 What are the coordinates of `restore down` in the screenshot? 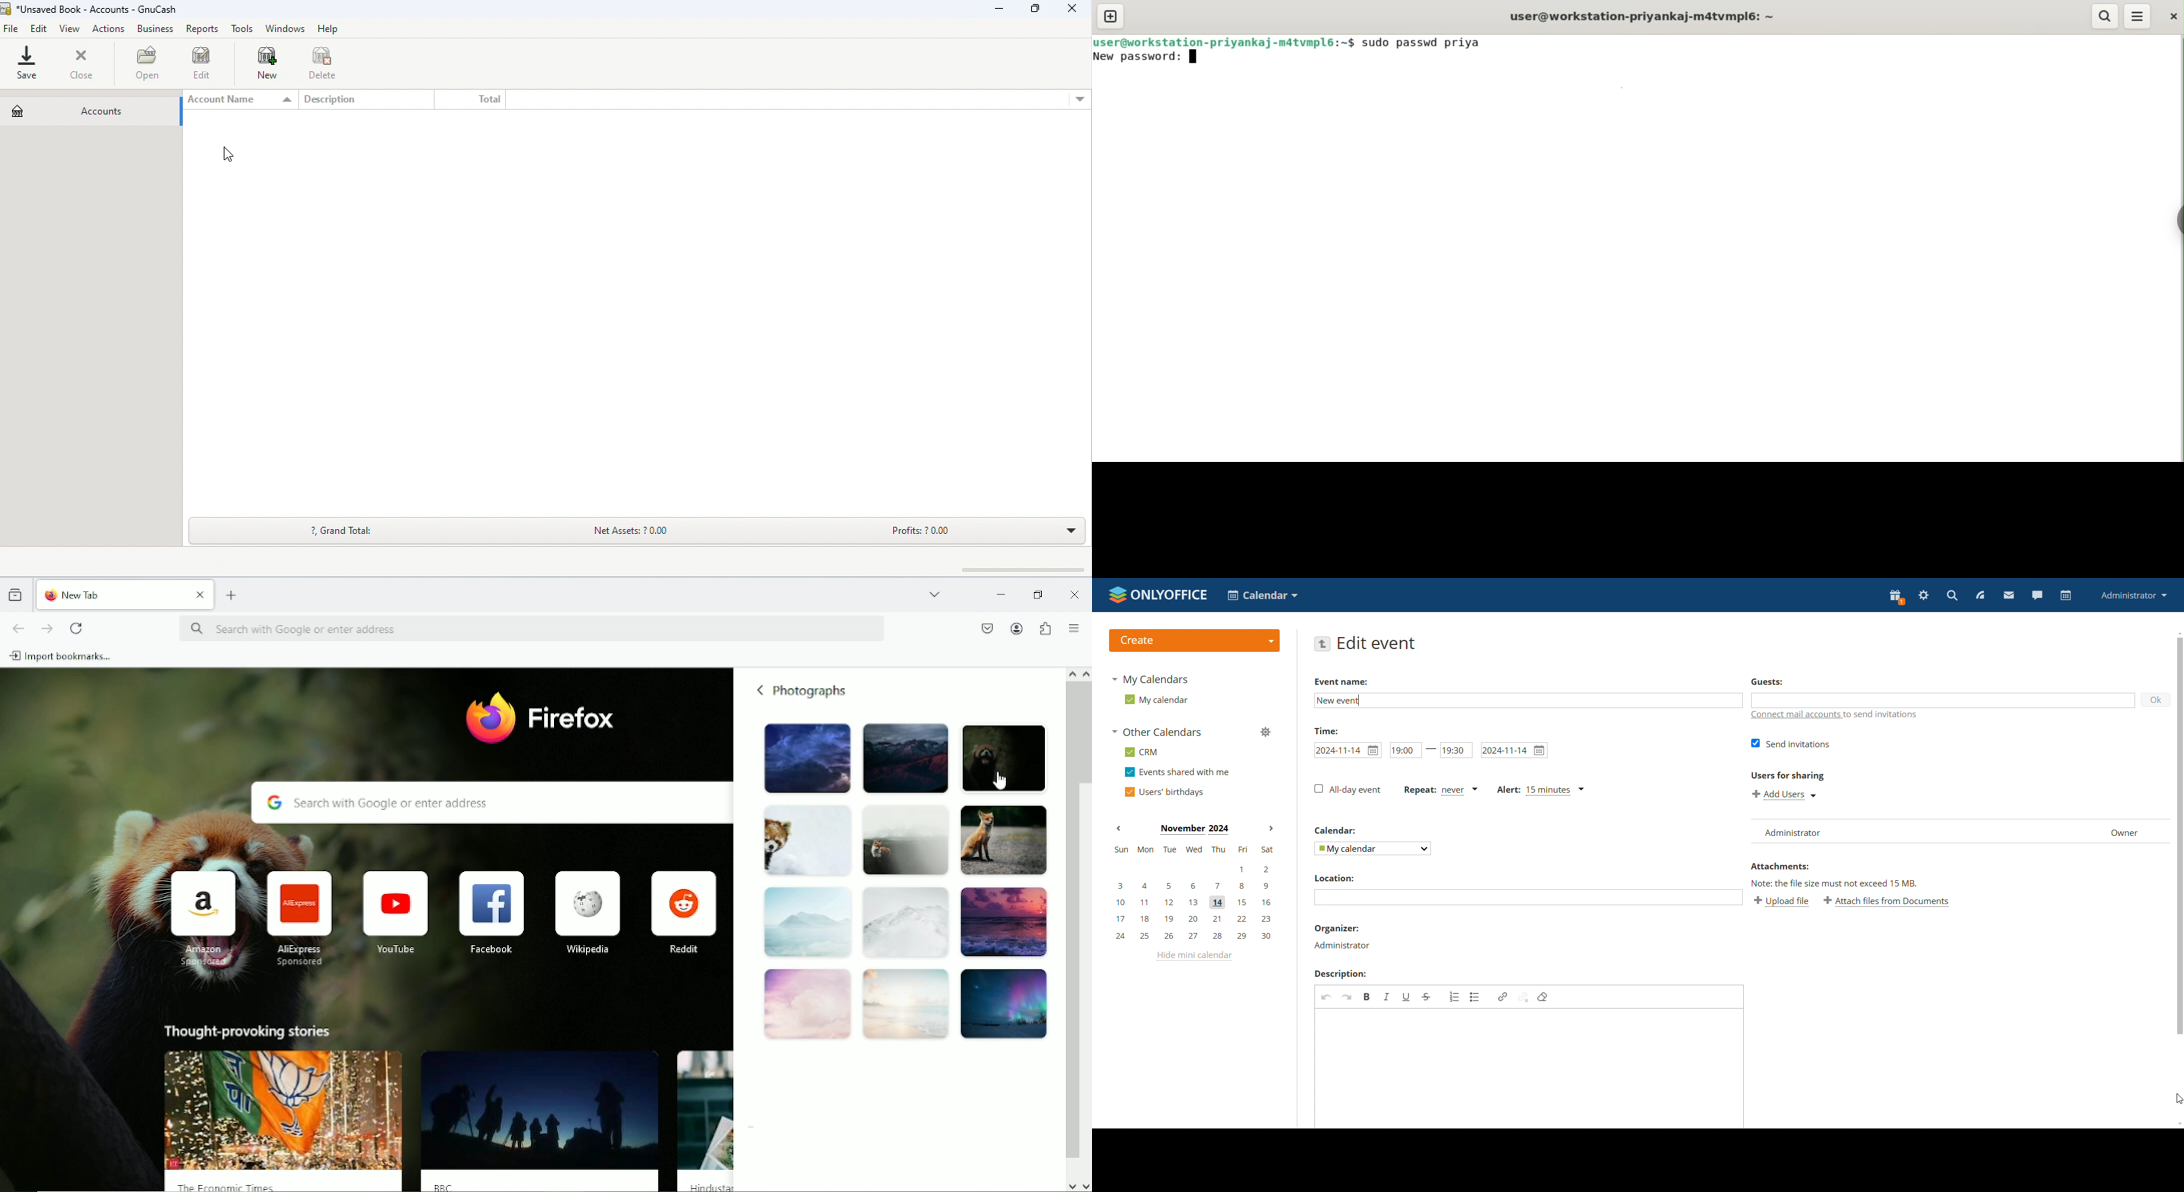 It's located at (1040, 593).